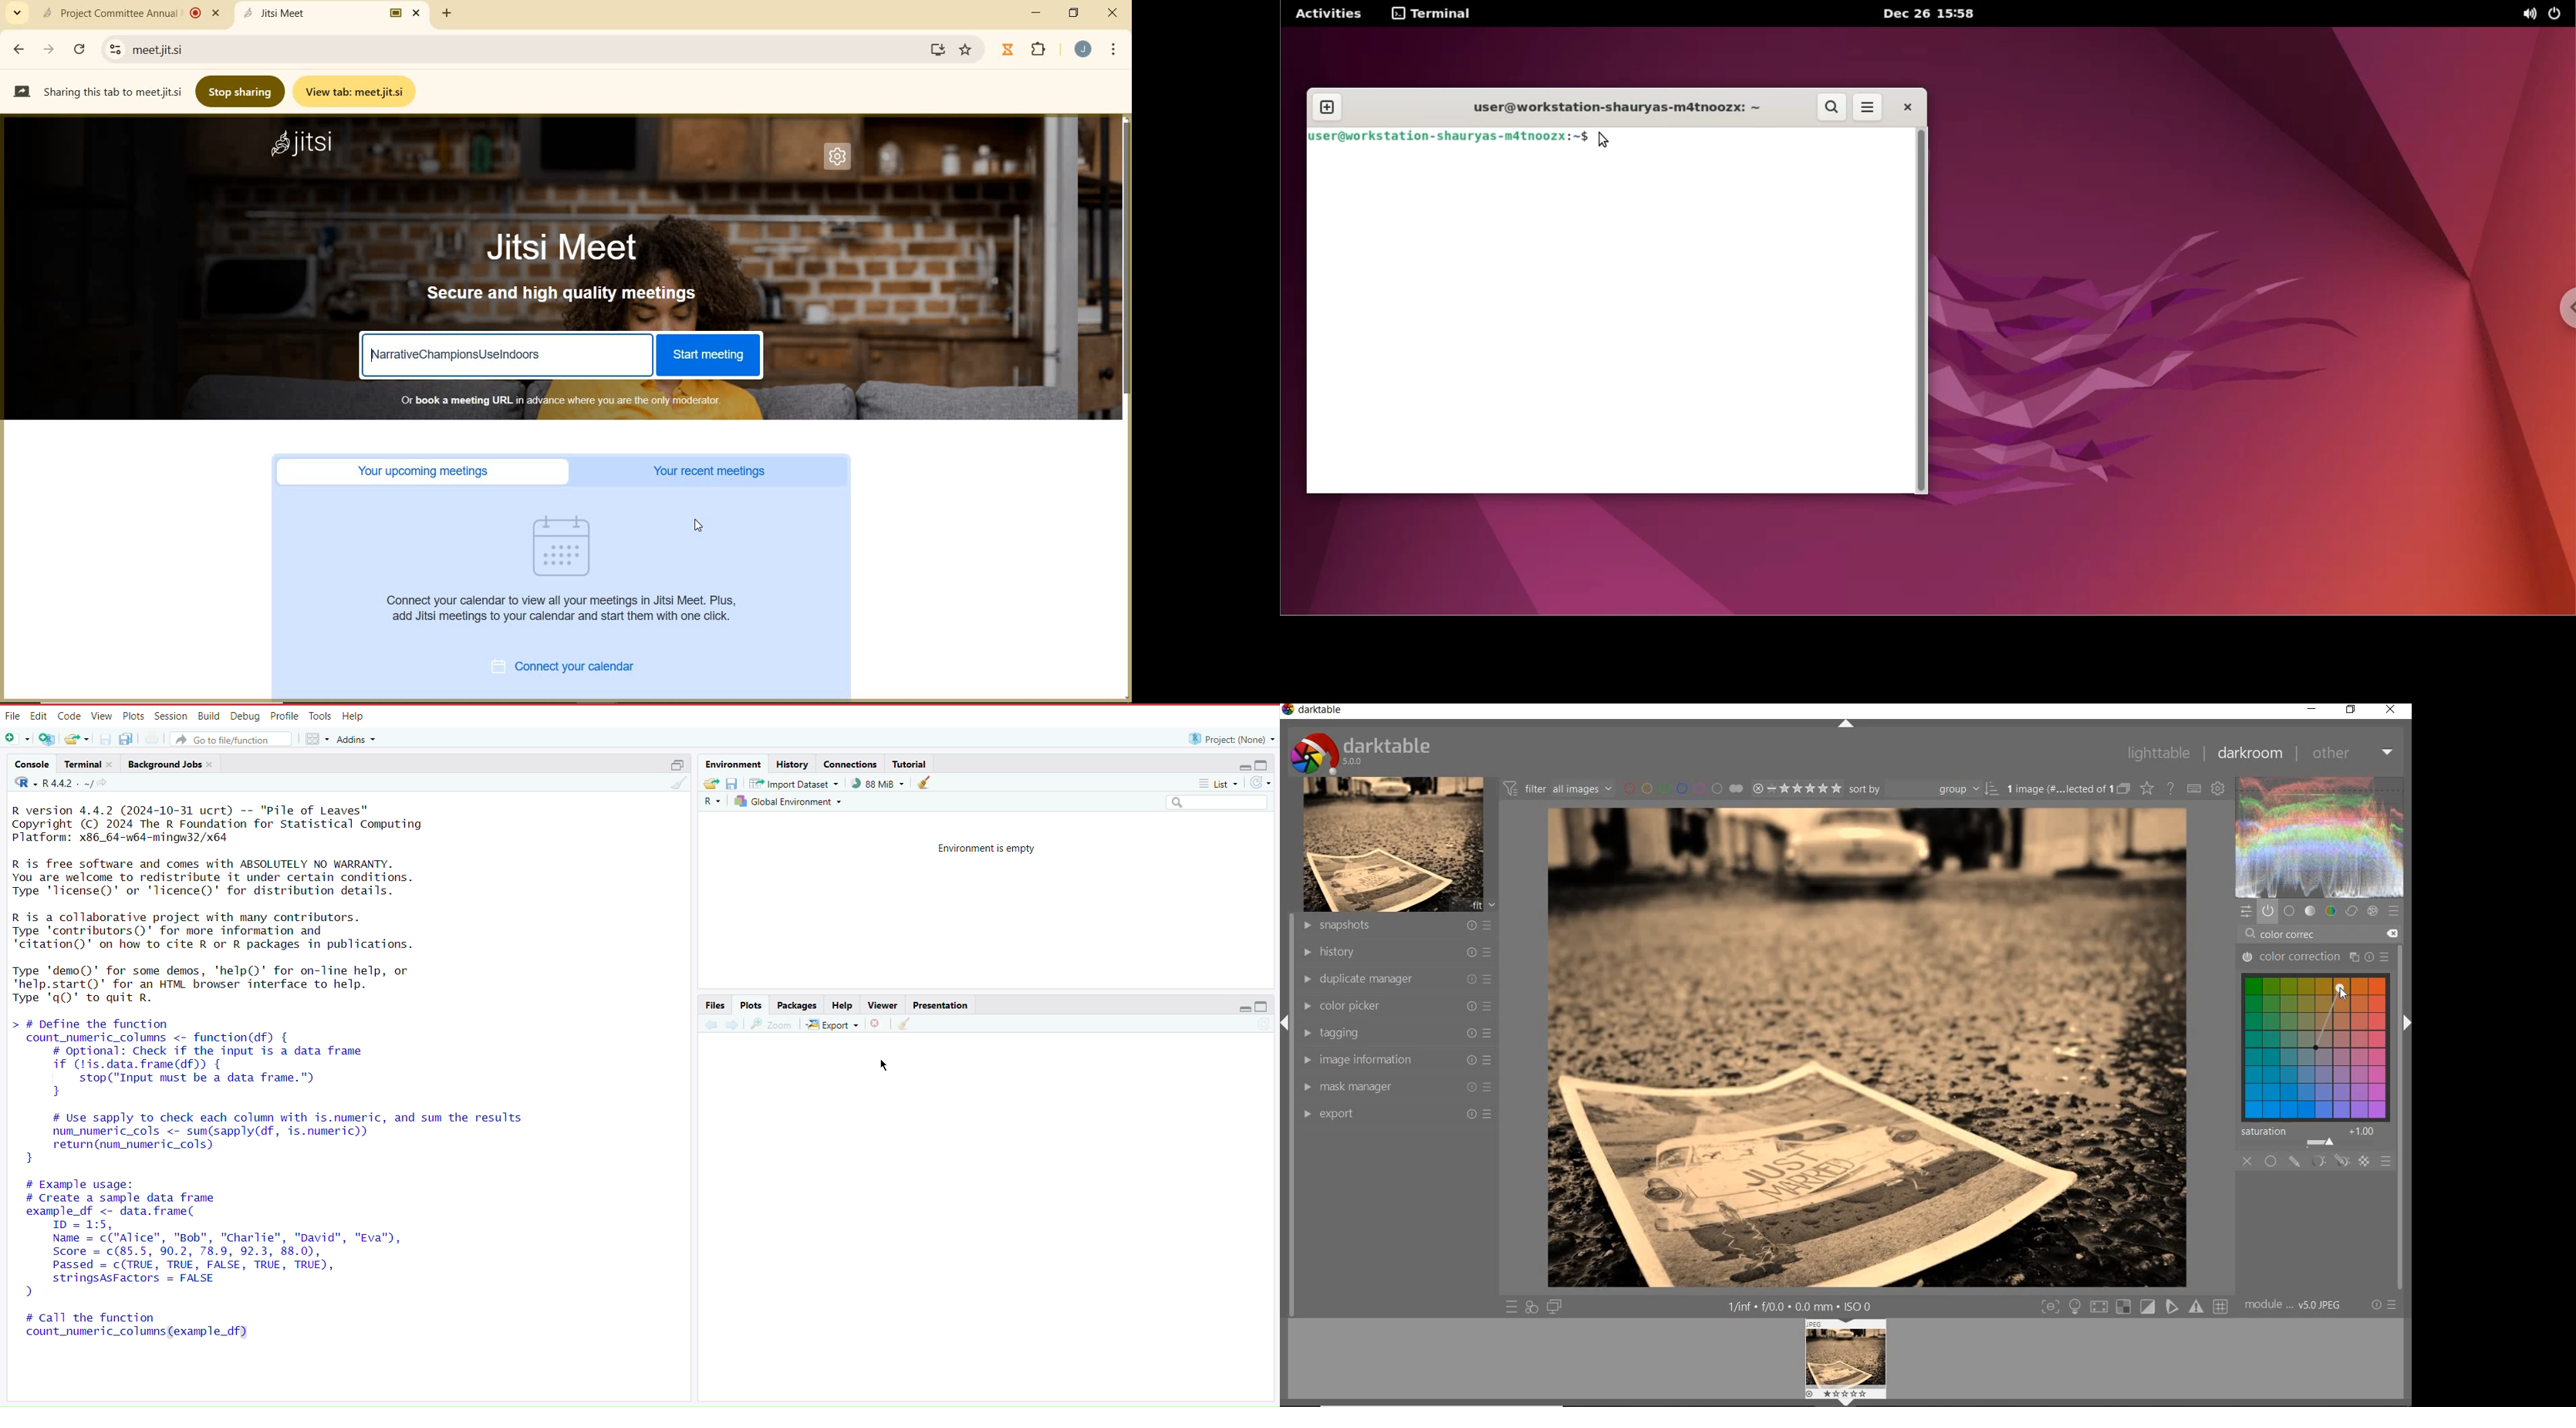 This screenshot has height=1428, width=2576. I want to click on blending options, so click(2387, 1162).